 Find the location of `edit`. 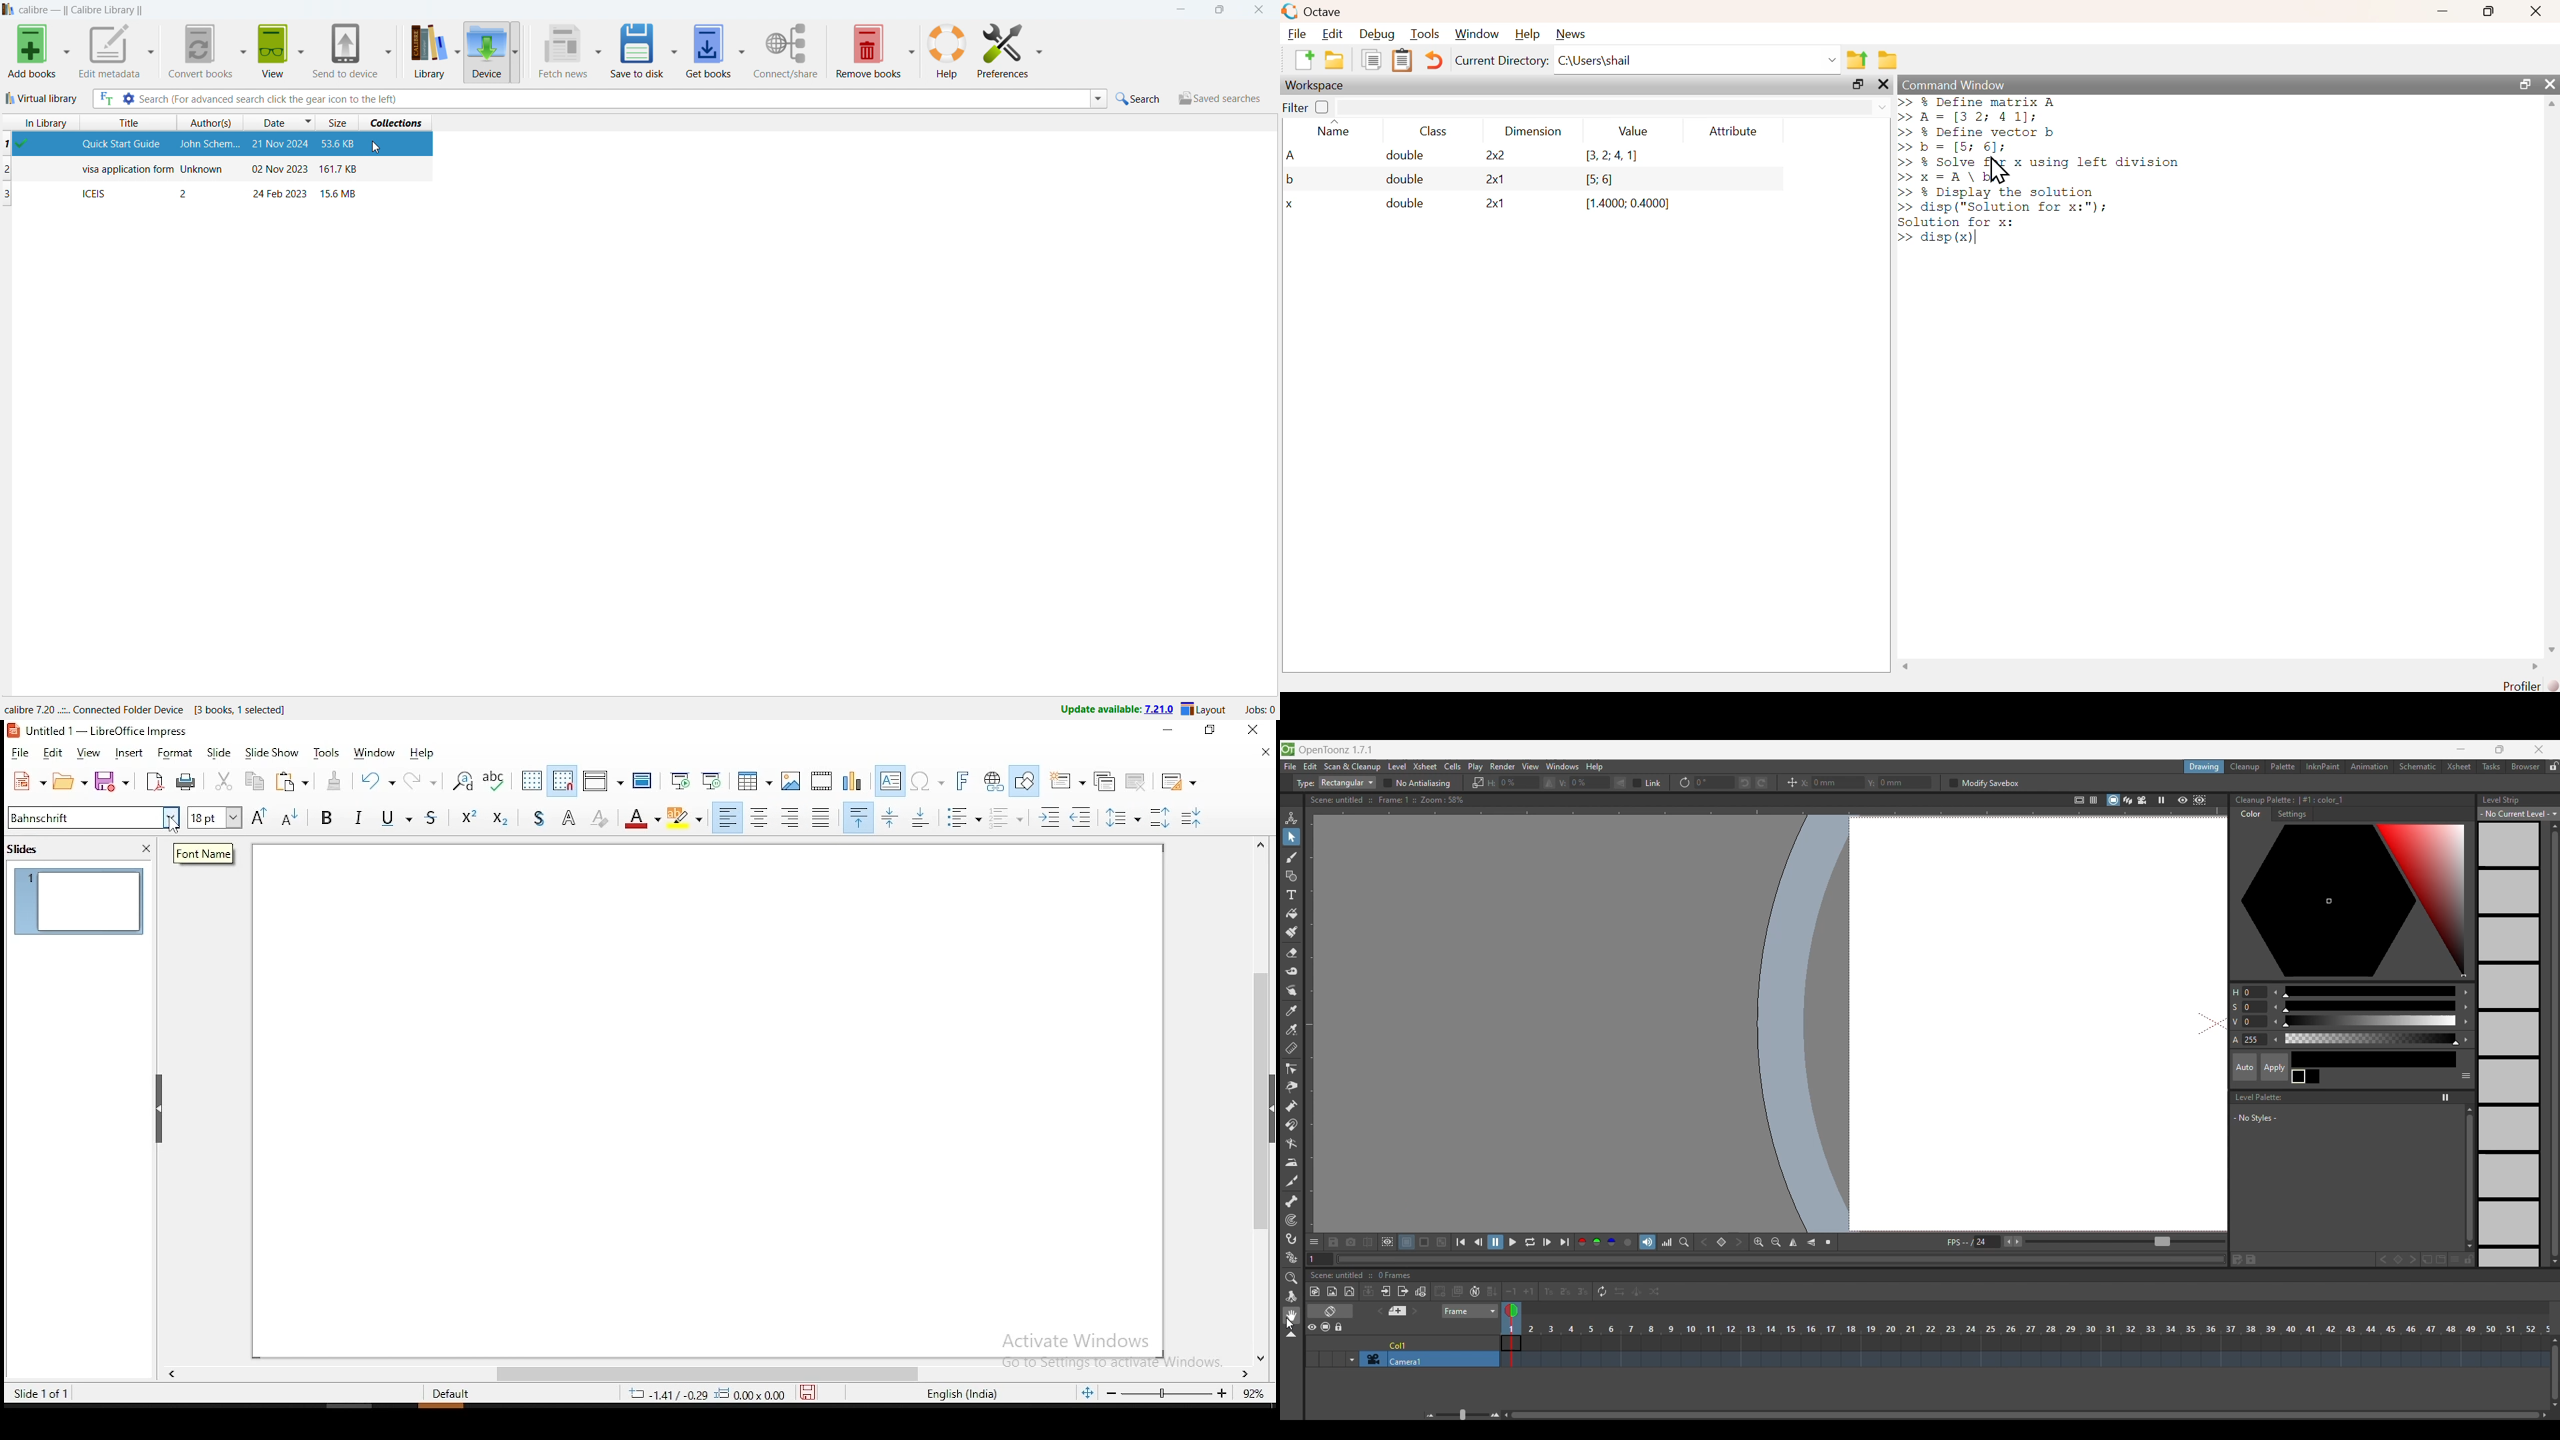

edit is located at coordinates (56, 753).